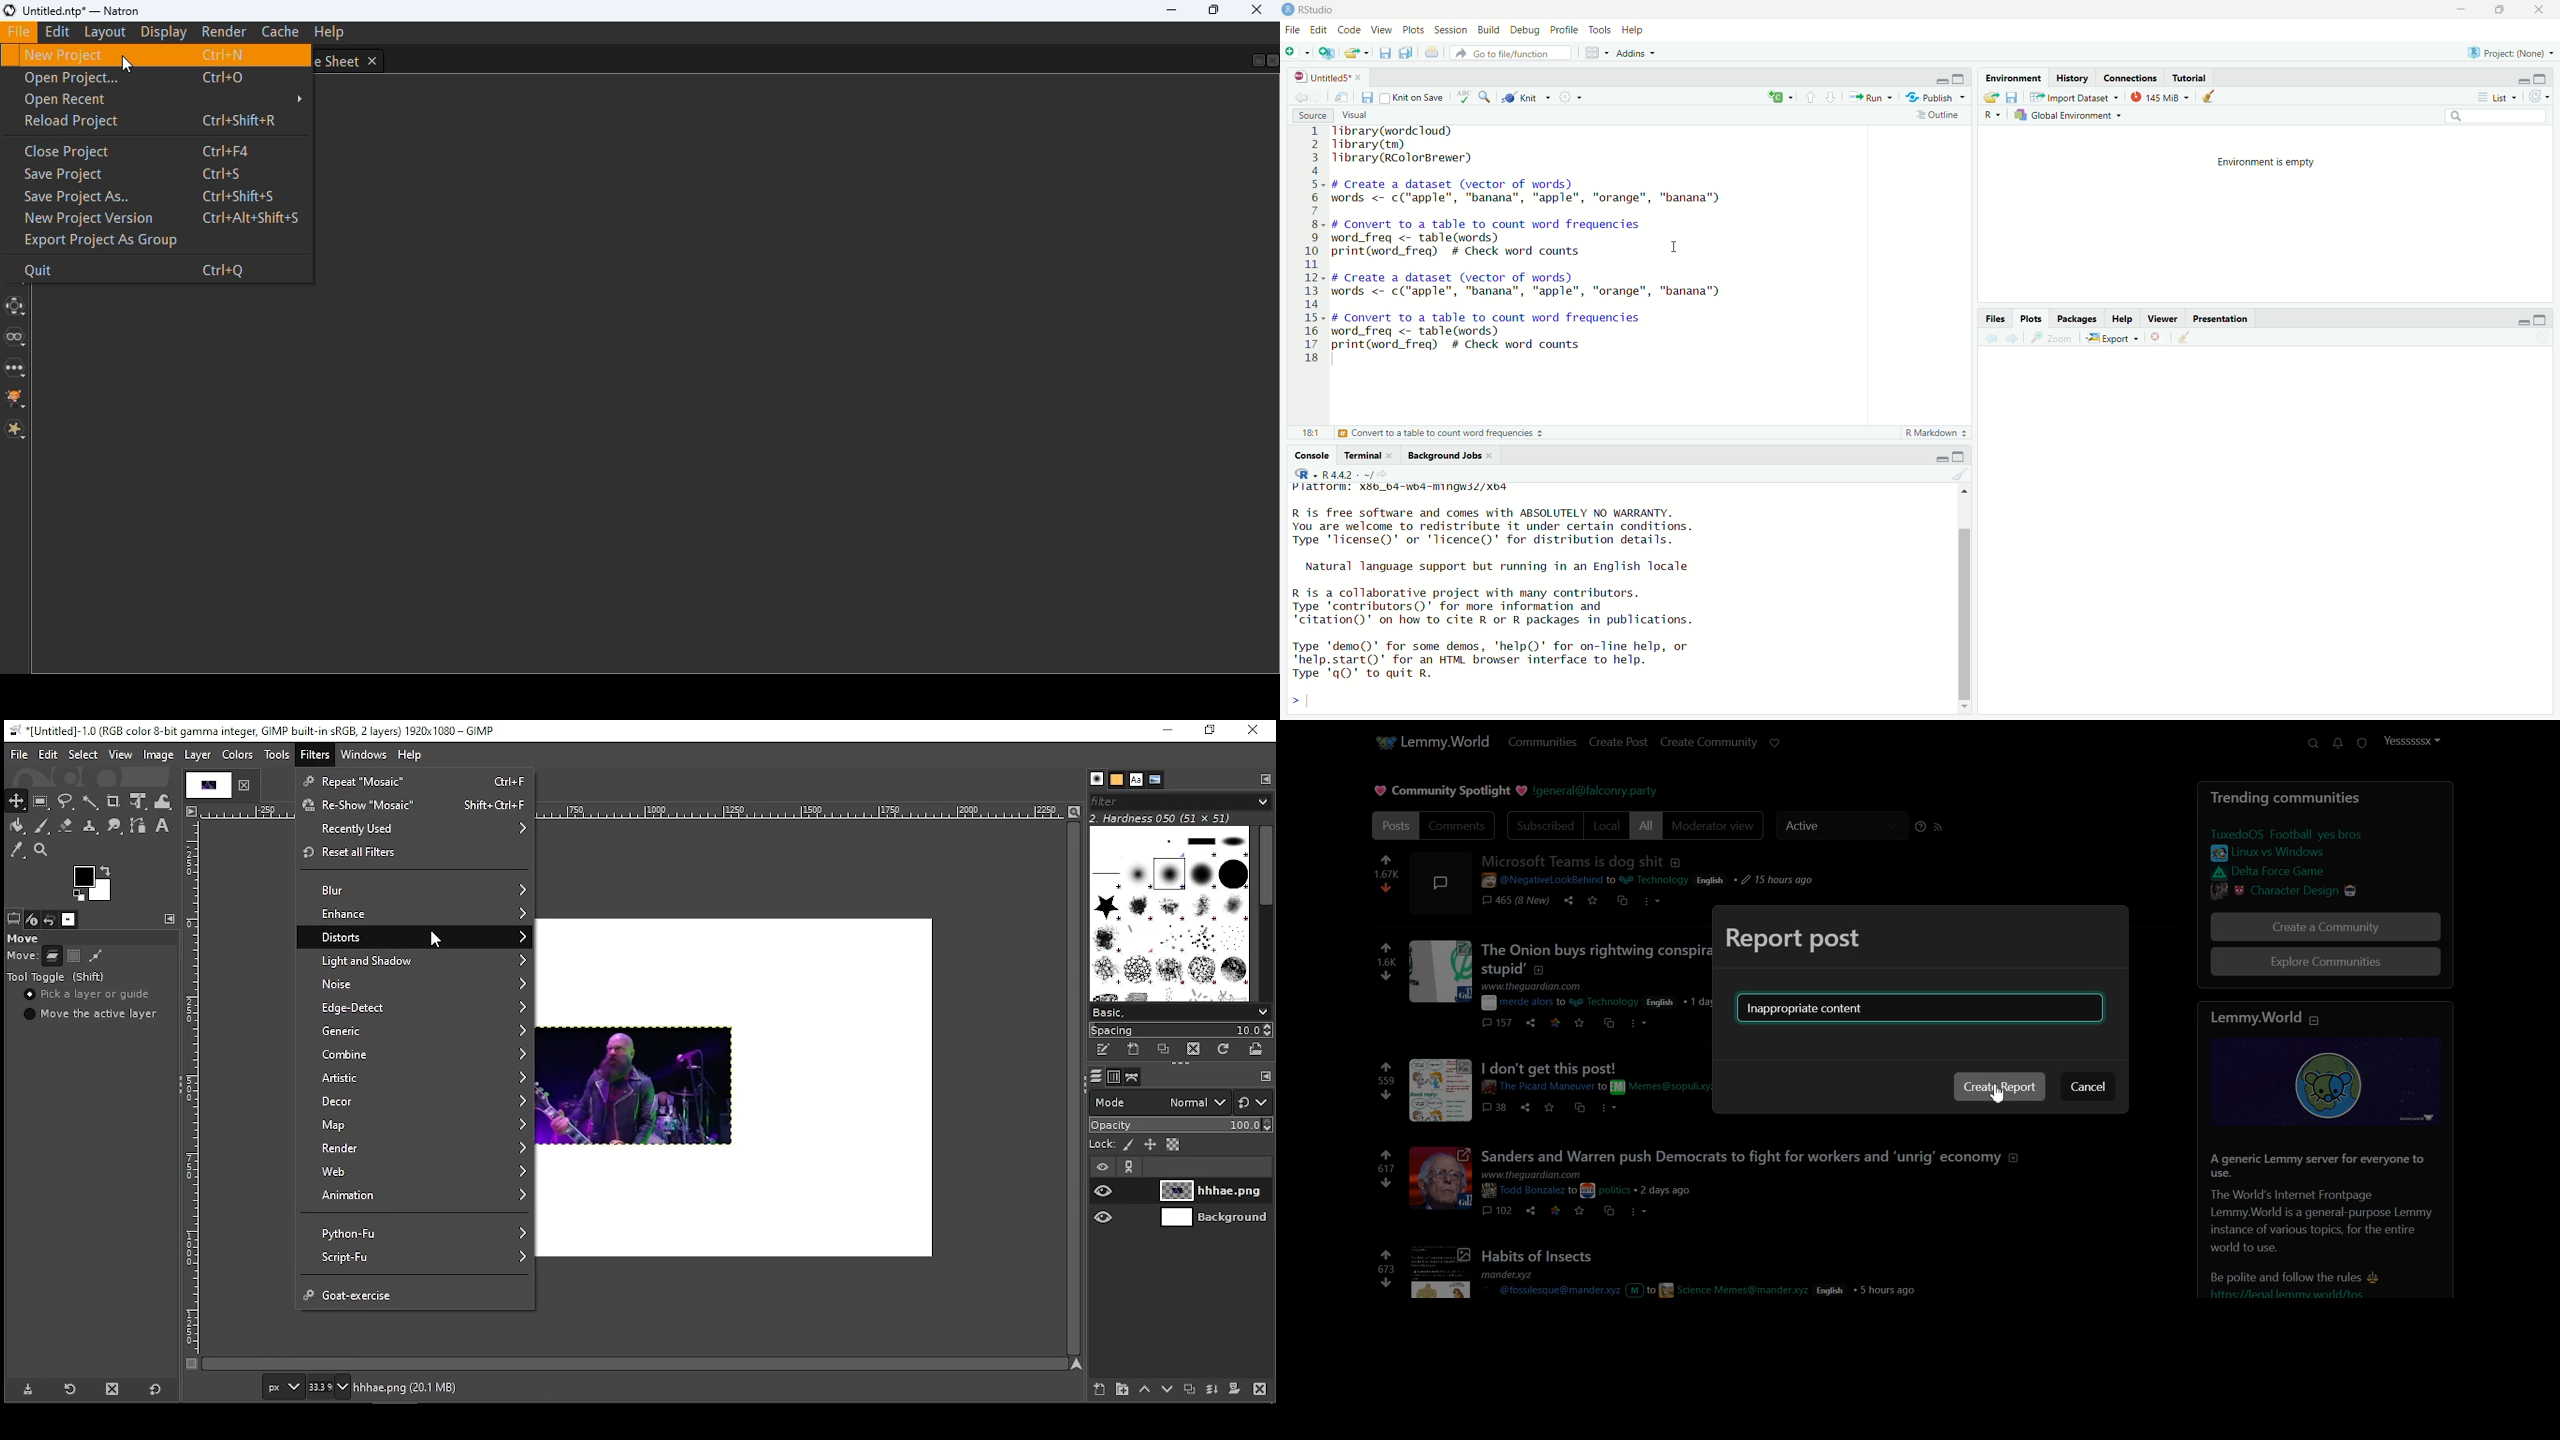  What do you see at coordinates (2211, 97) in the screenshot?
I see `Clear console` at bounding box center [2211, 97].